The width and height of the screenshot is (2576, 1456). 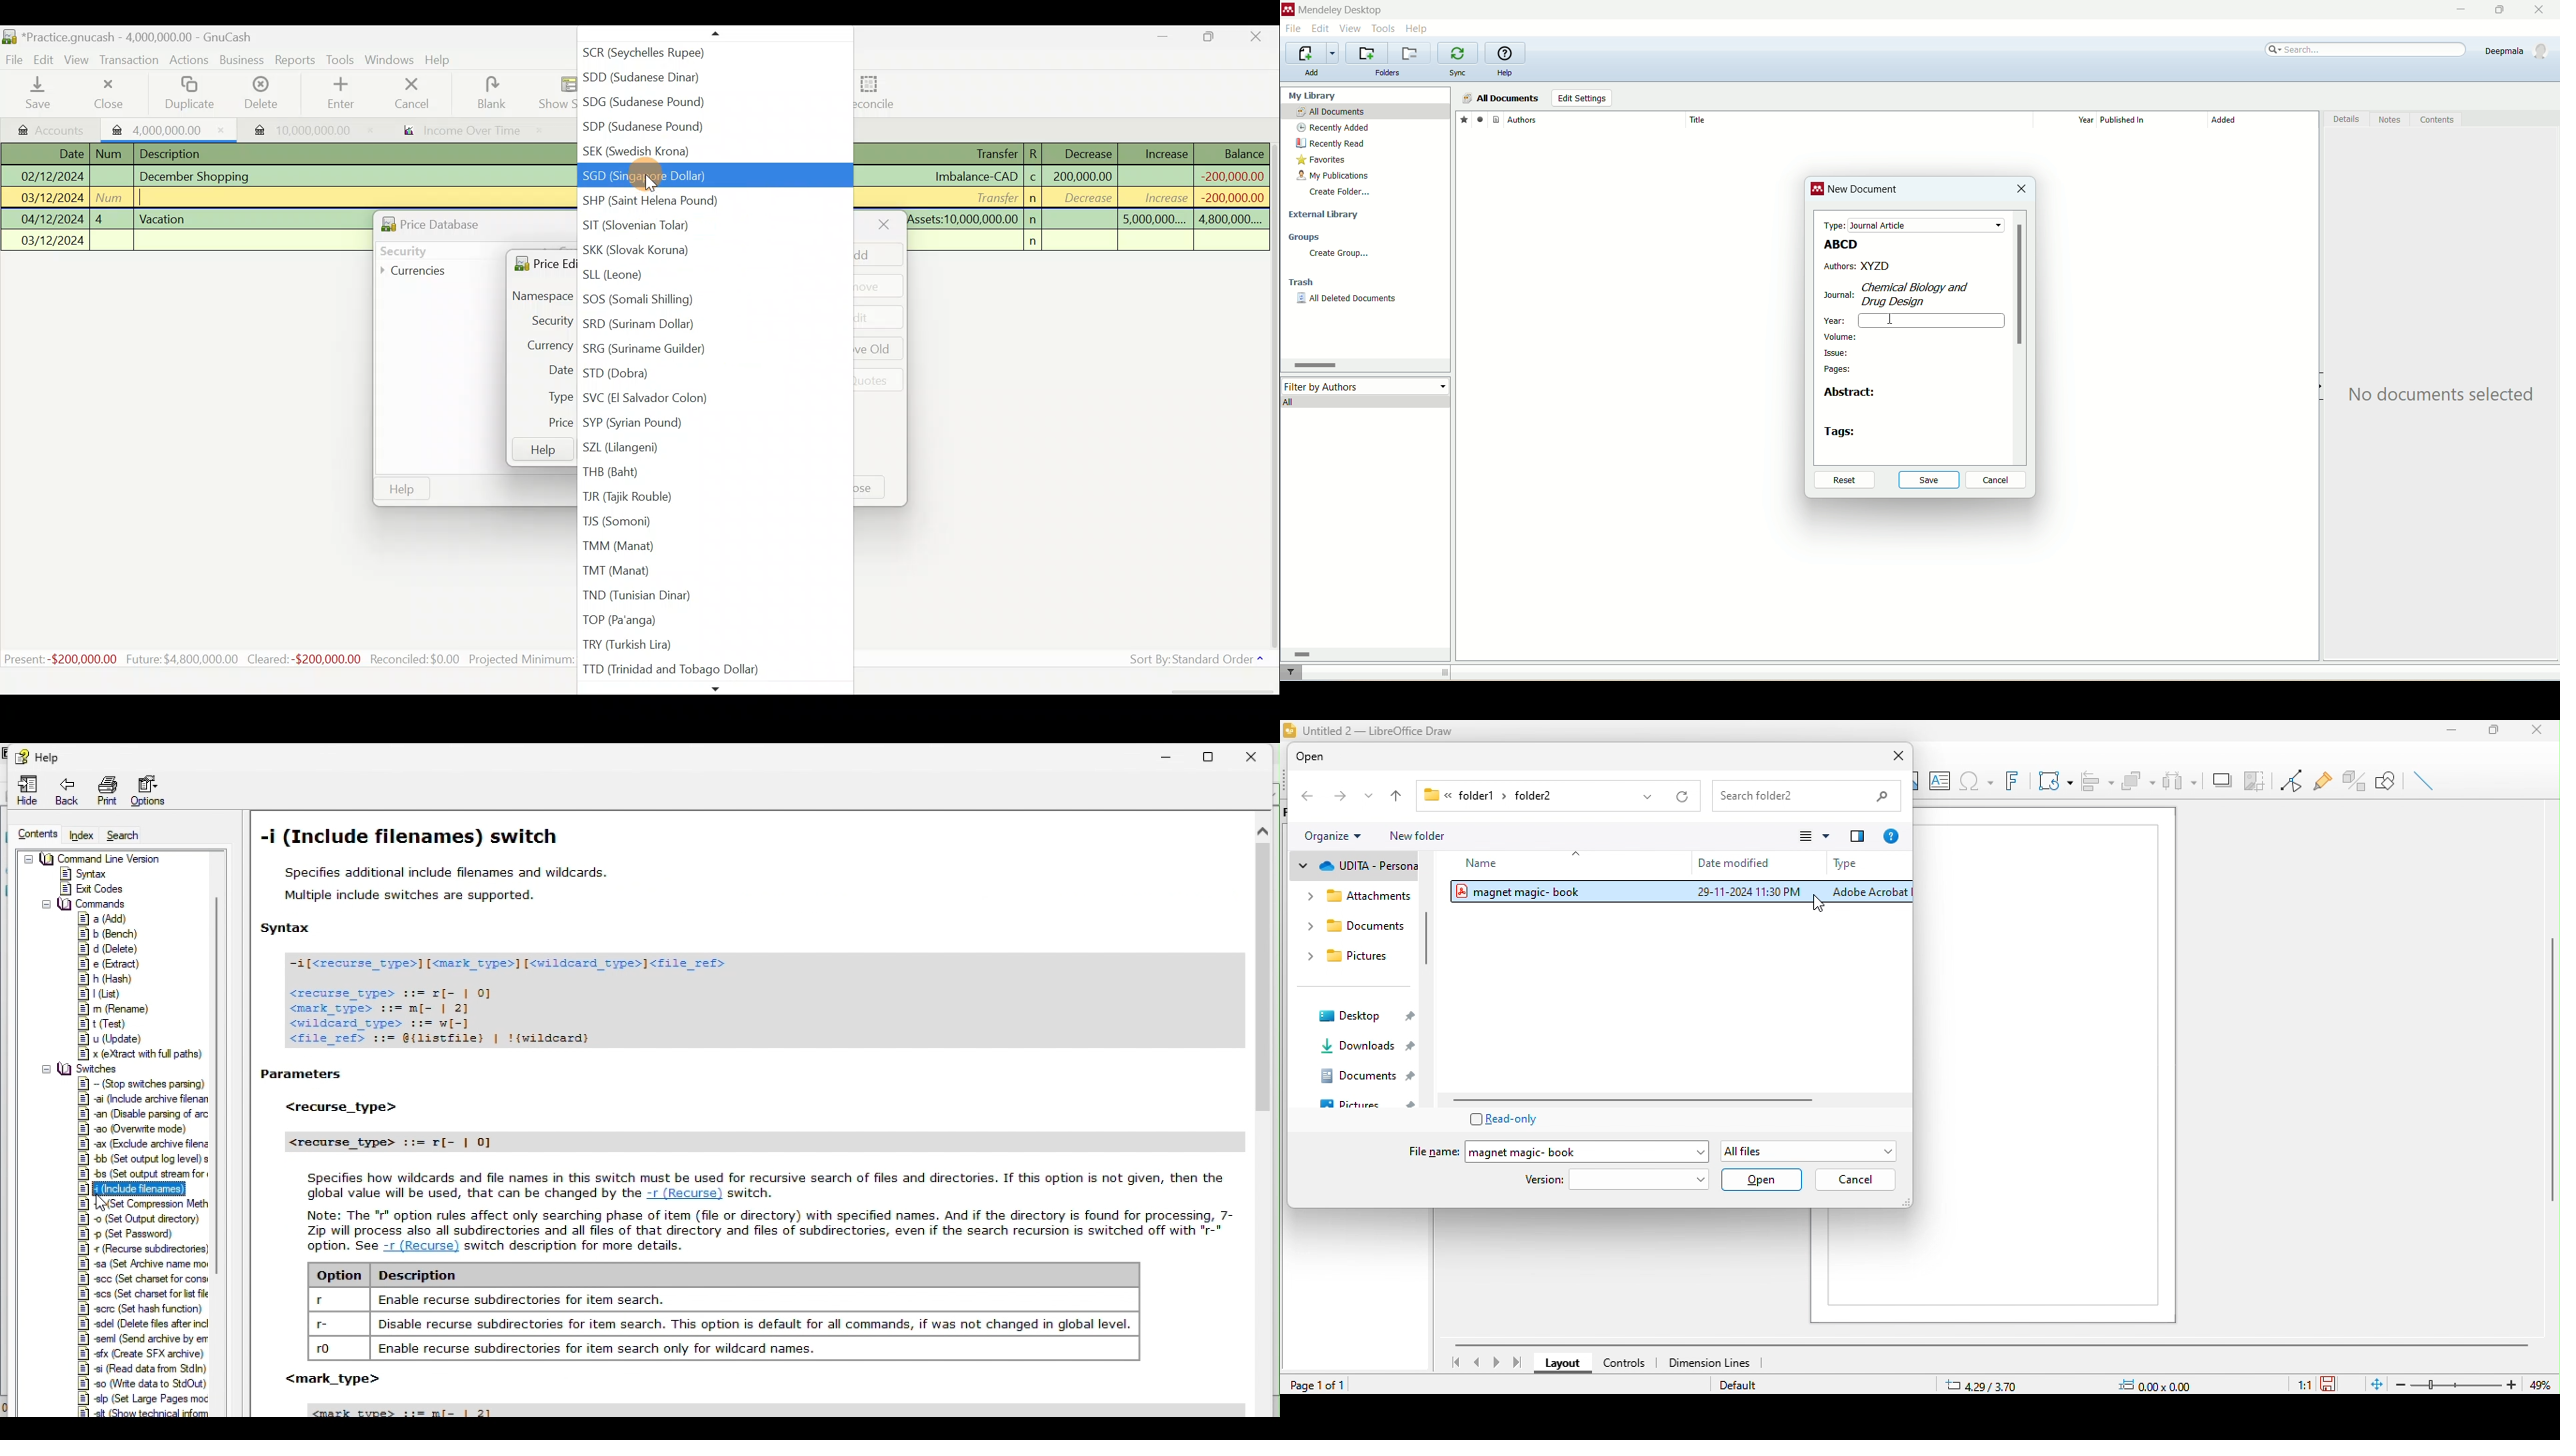 What do you see at coordinates (1289, 731) in the screenshot?
I see `Libre Logo` at bounding box center [1289, 731].